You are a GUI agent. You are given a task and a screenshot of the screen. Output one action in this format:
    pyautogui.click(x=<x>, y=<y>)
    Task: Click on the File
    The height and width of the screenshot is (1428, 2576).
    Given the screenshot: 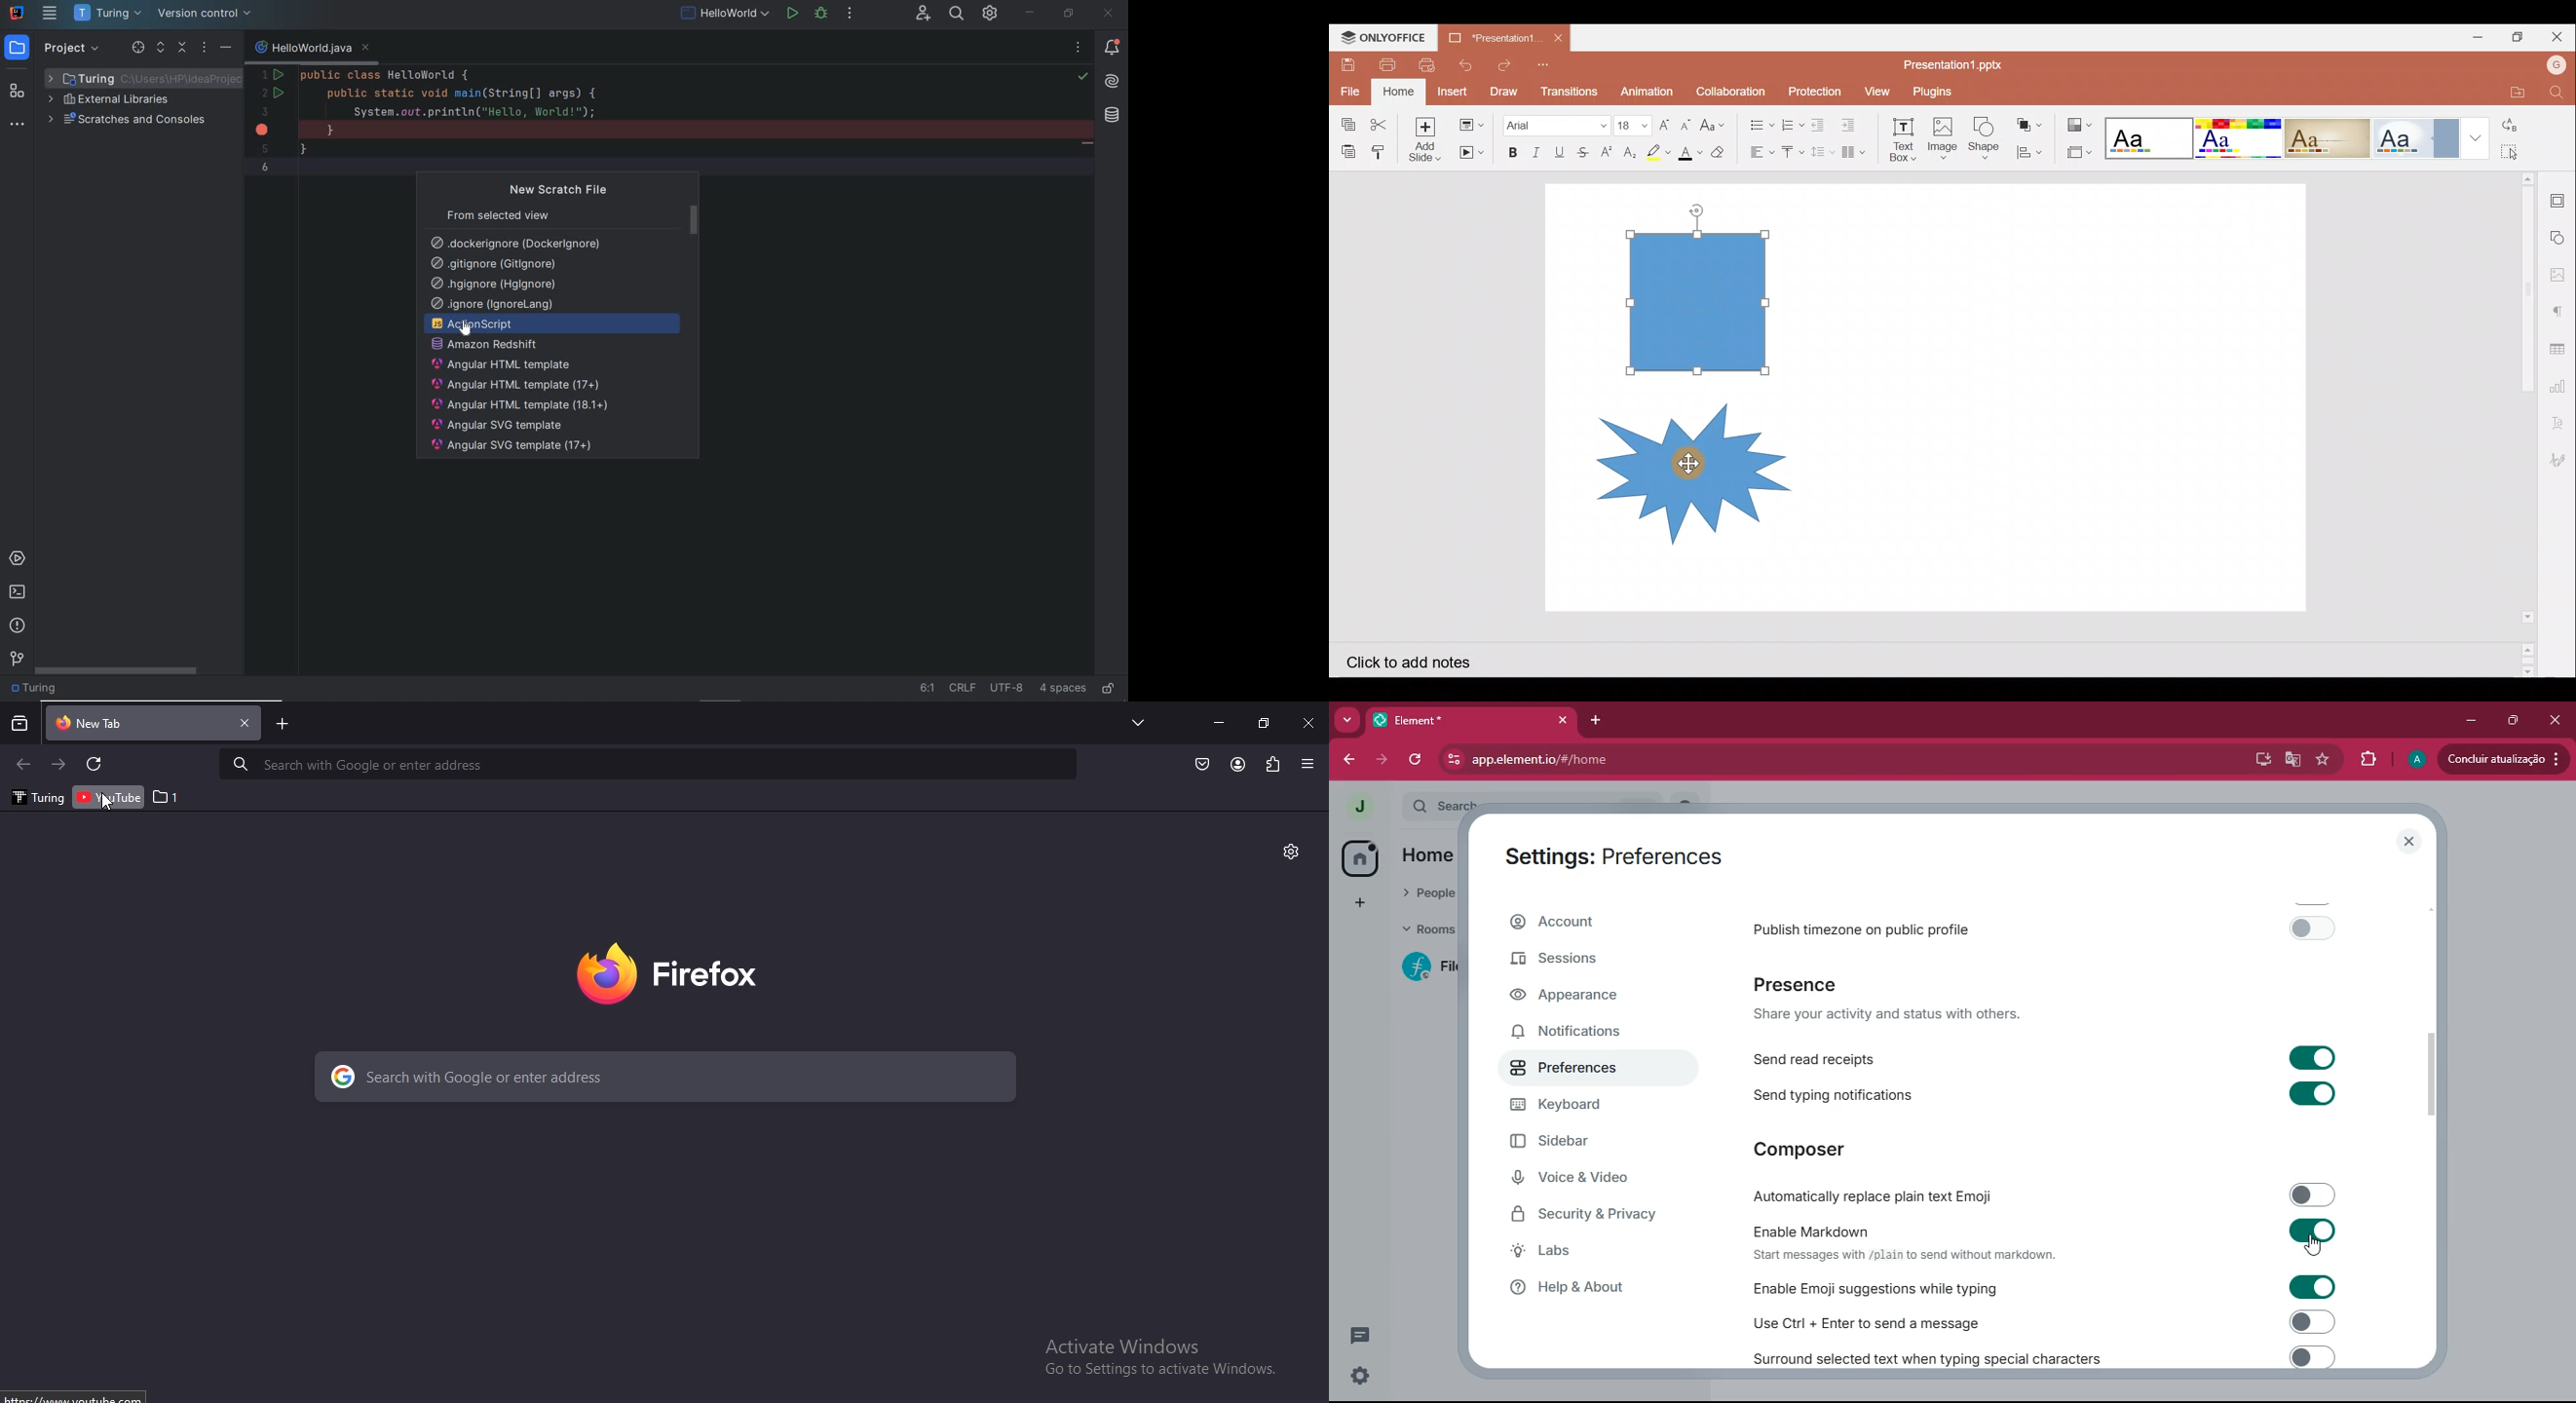 What is the action you would take?
    pyautogui.click(x=1347, y=88)
    